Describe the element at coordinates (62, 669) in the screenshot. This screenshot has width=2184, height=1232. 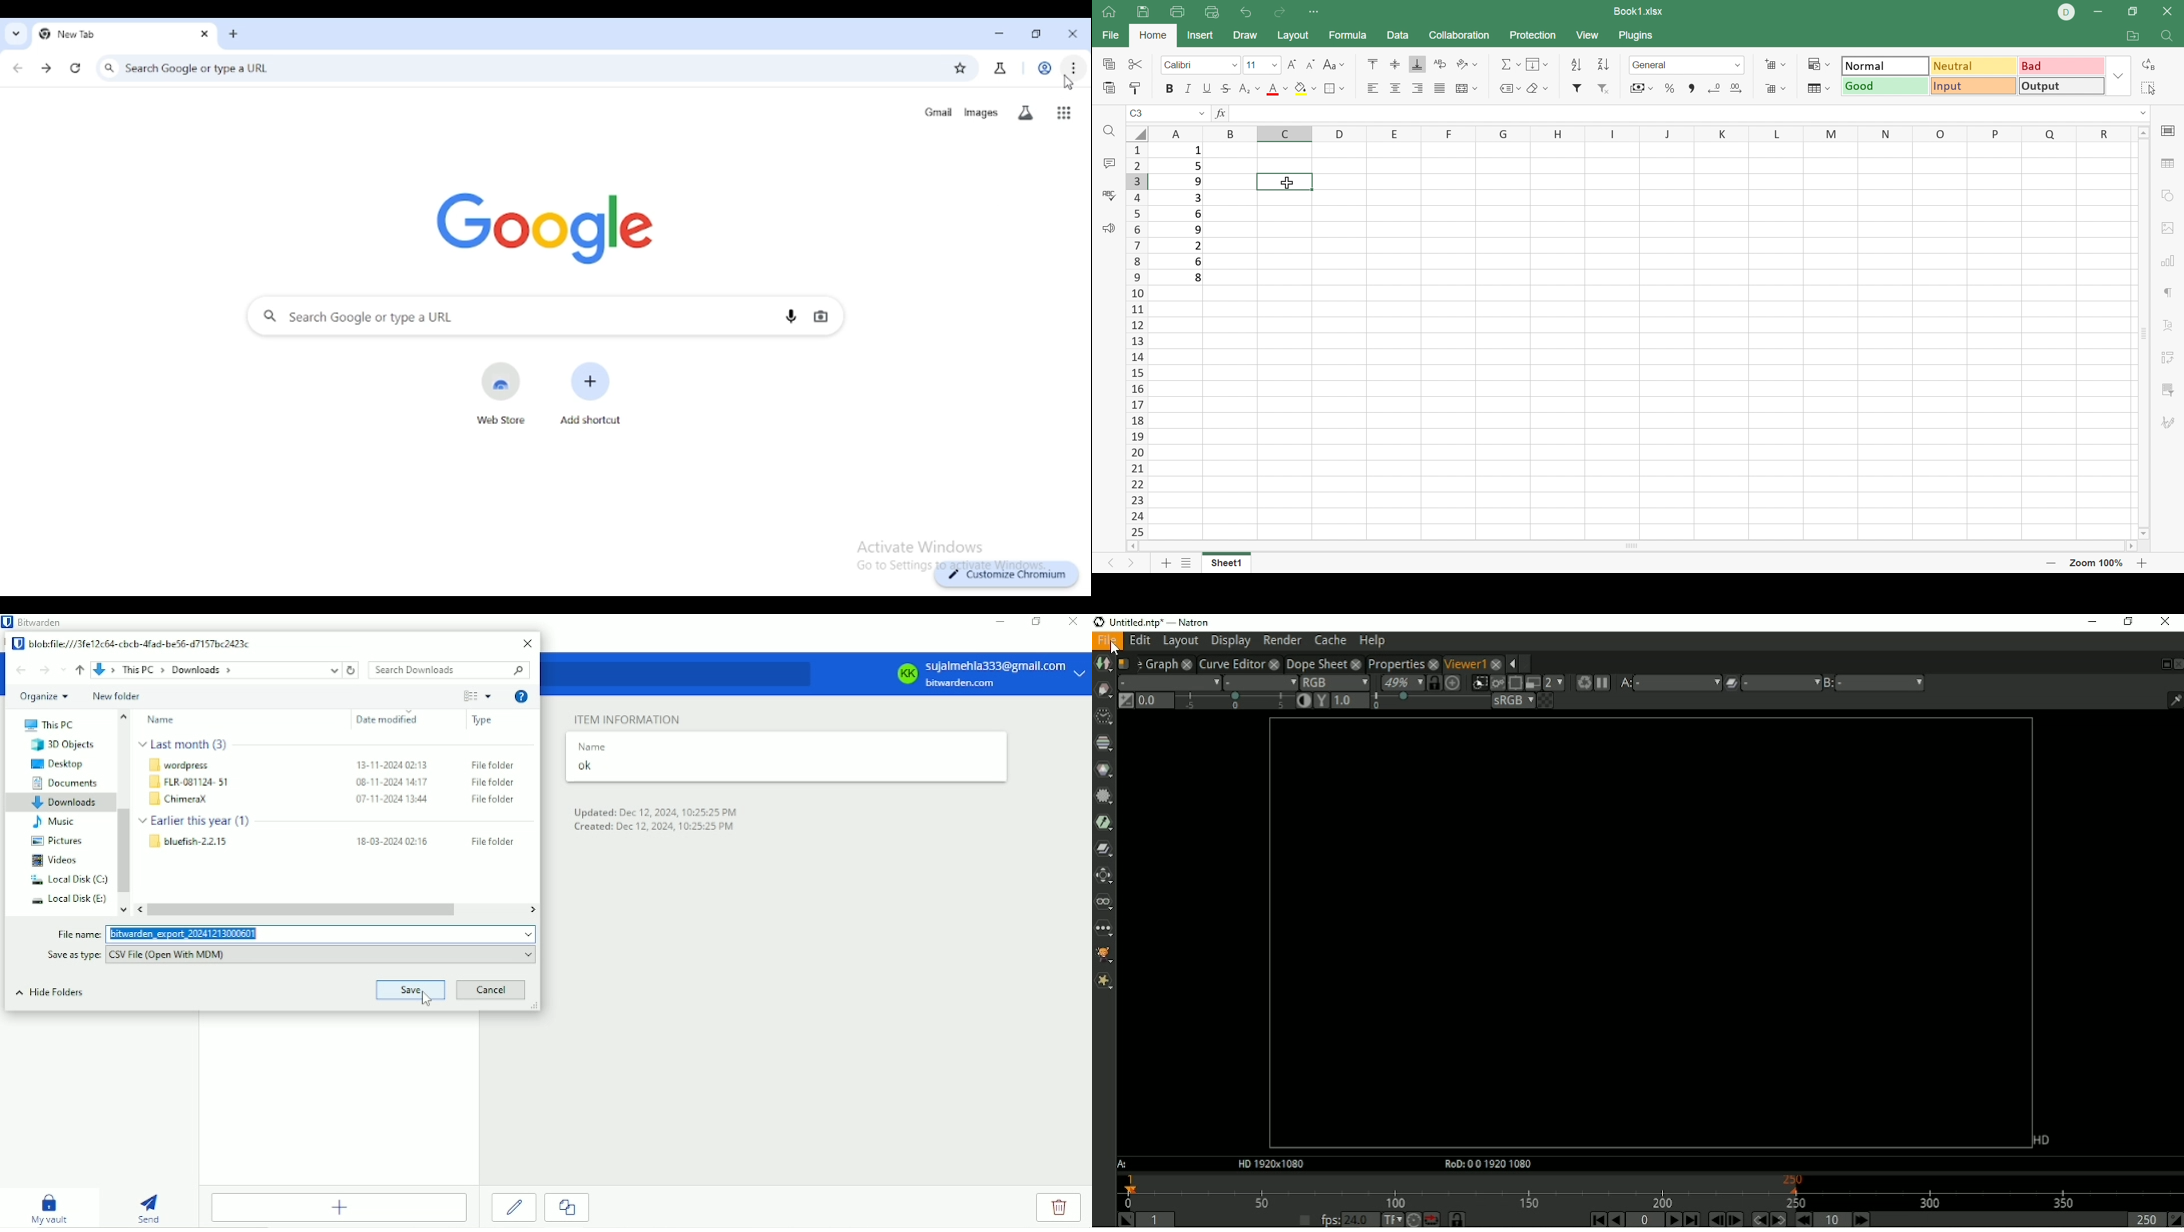
I see `Recent locations` at that location.